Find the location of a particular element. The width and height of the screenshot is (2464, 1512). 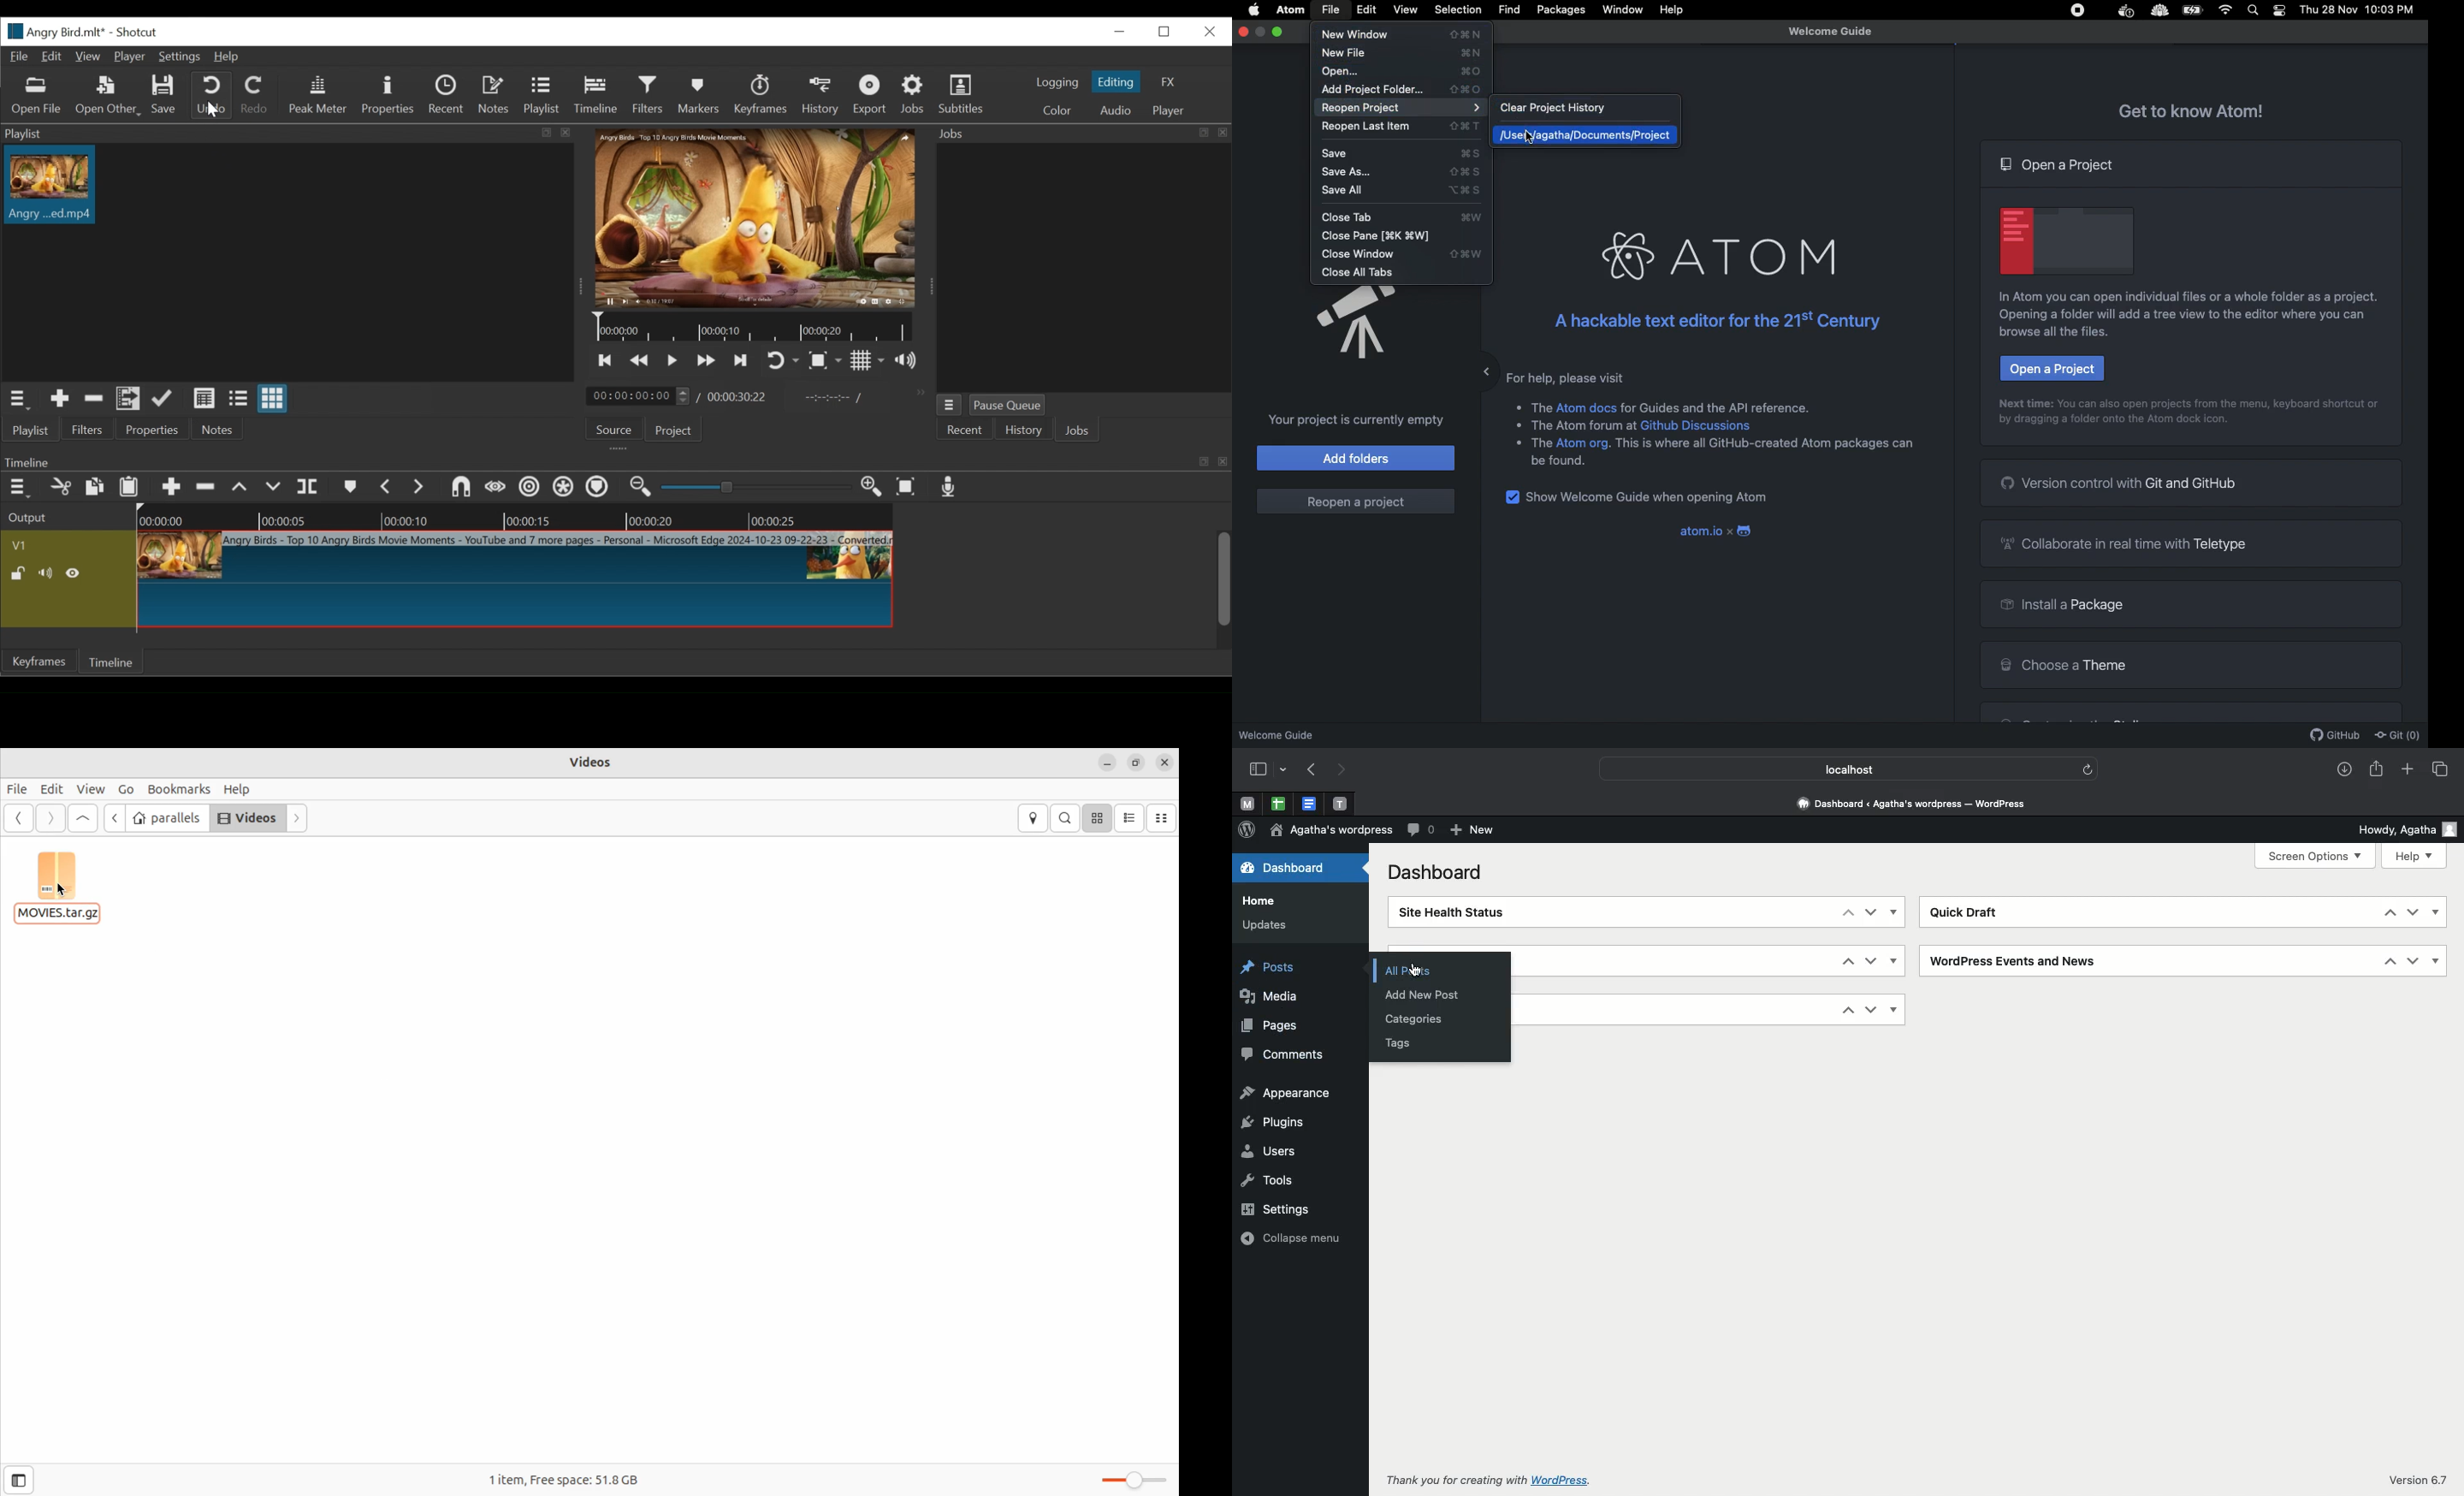

History is located at coordinates (1023, 431).